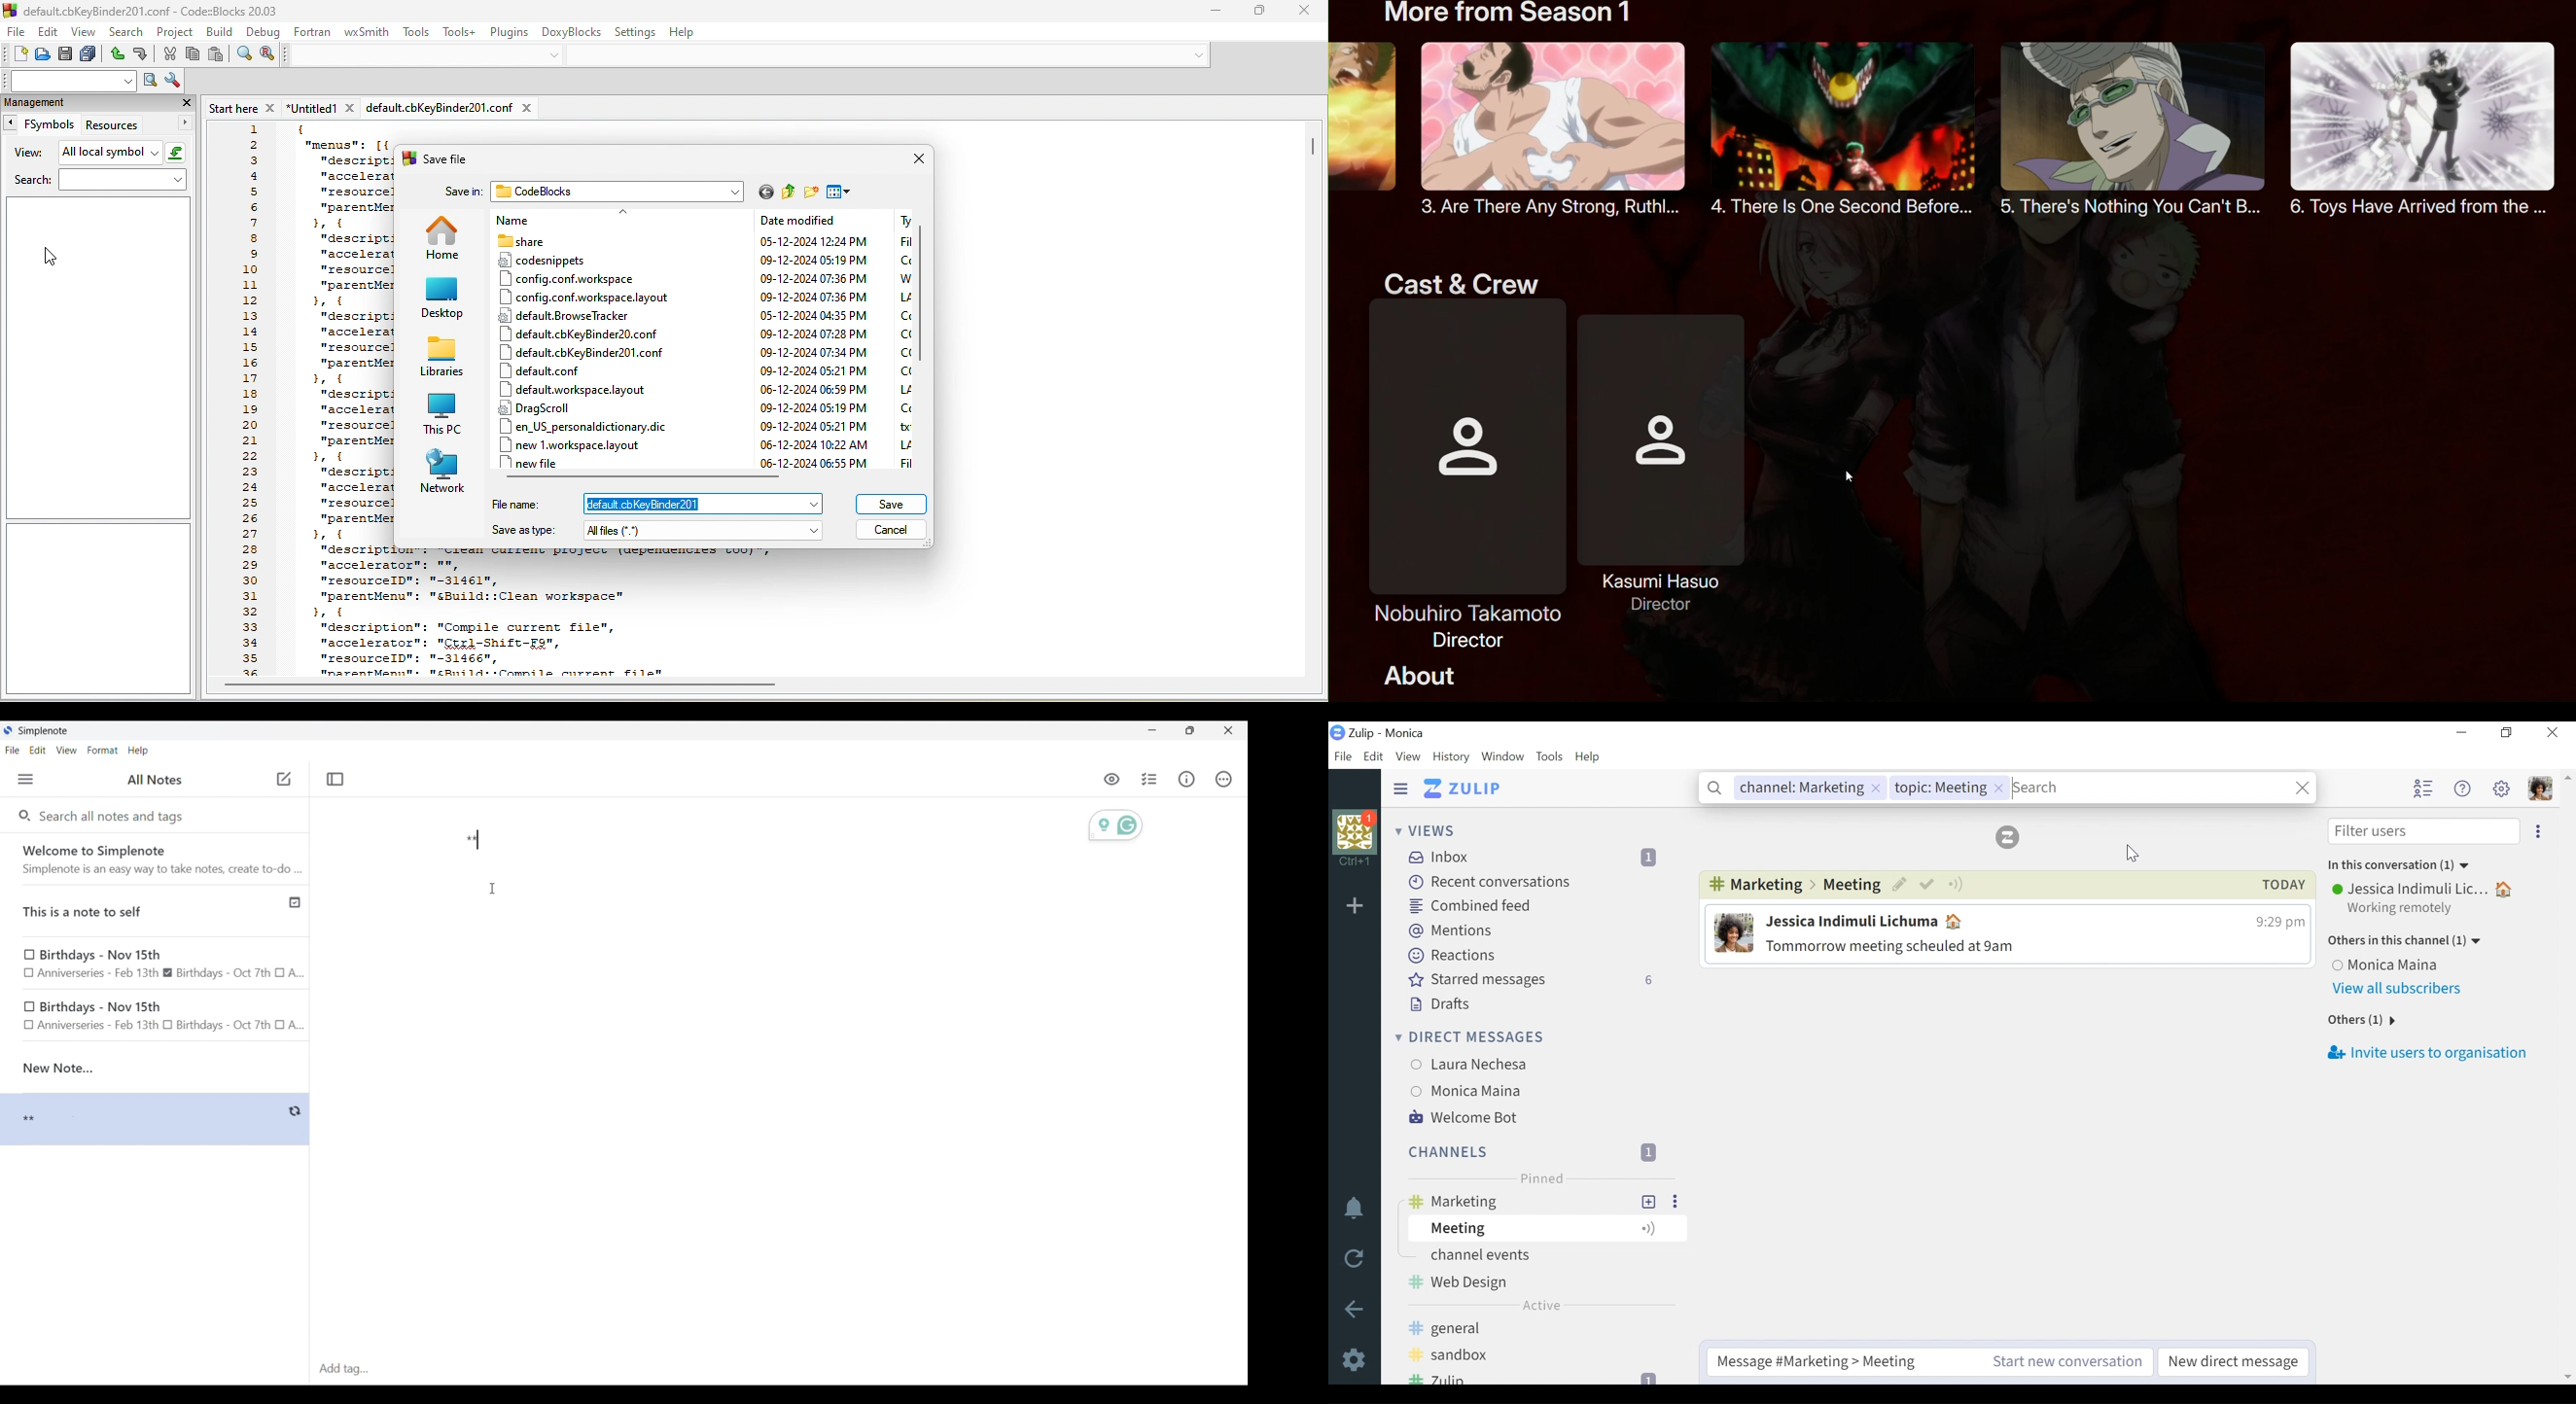 The height and width of the screenshot is (1428, 2576). I want to click on text to search, so click(68, 83).